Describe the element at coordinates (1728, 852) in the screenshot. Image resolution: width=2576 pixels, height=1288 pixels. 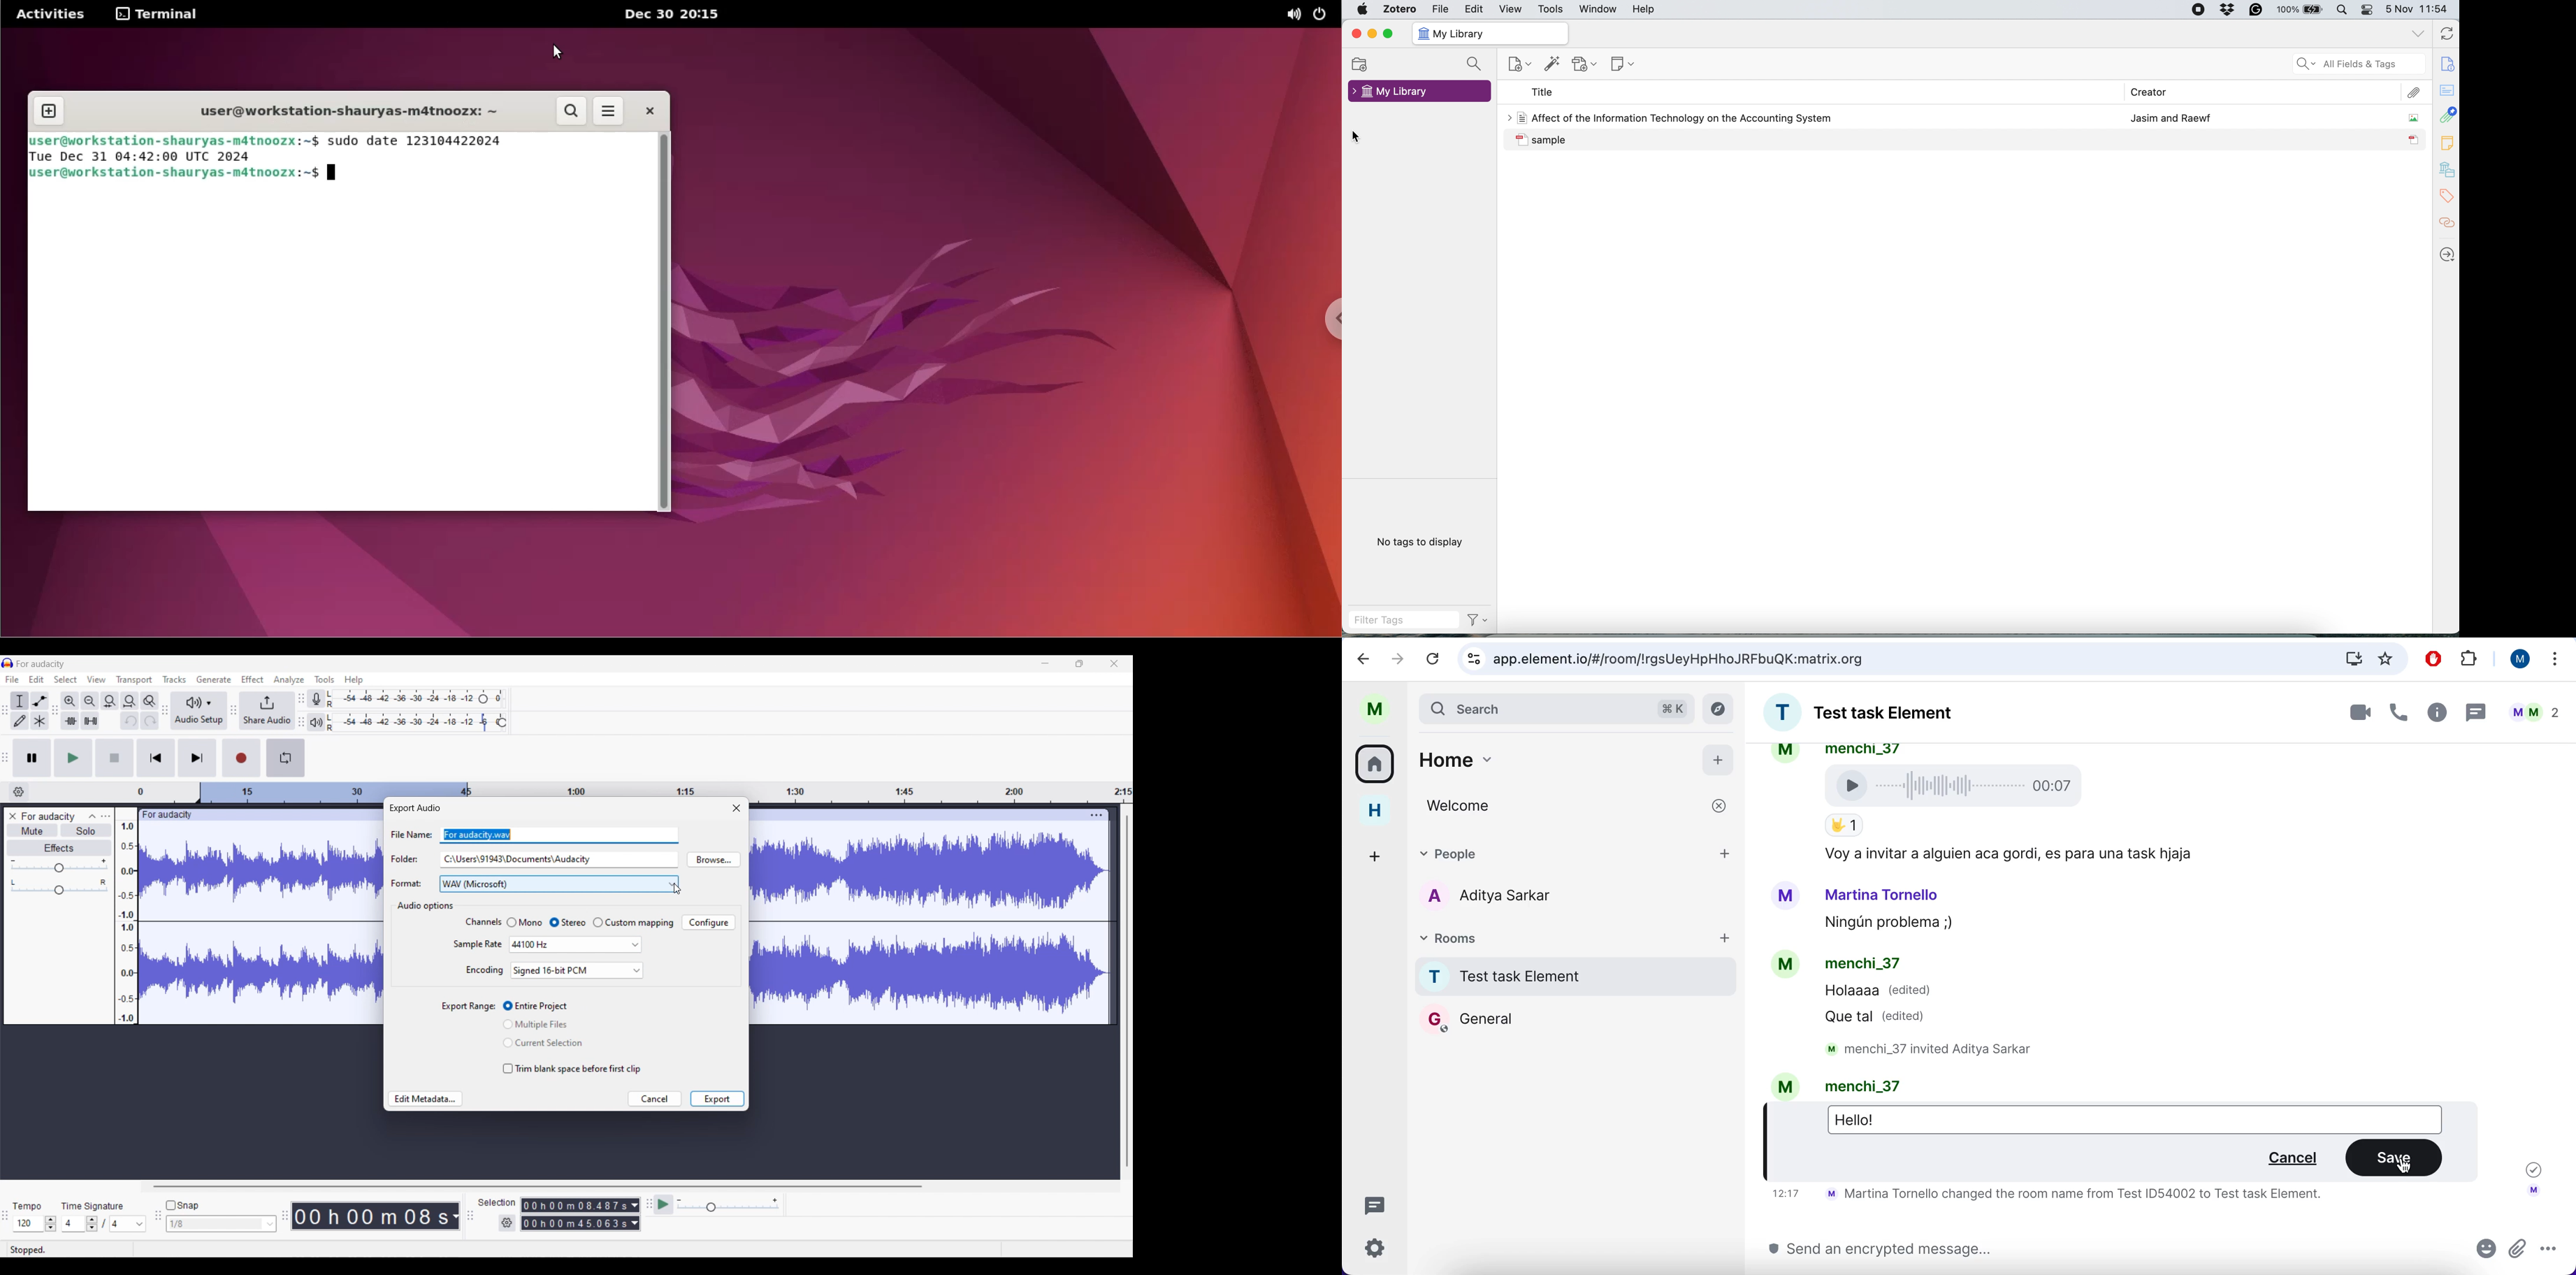
I see `add` at that location.